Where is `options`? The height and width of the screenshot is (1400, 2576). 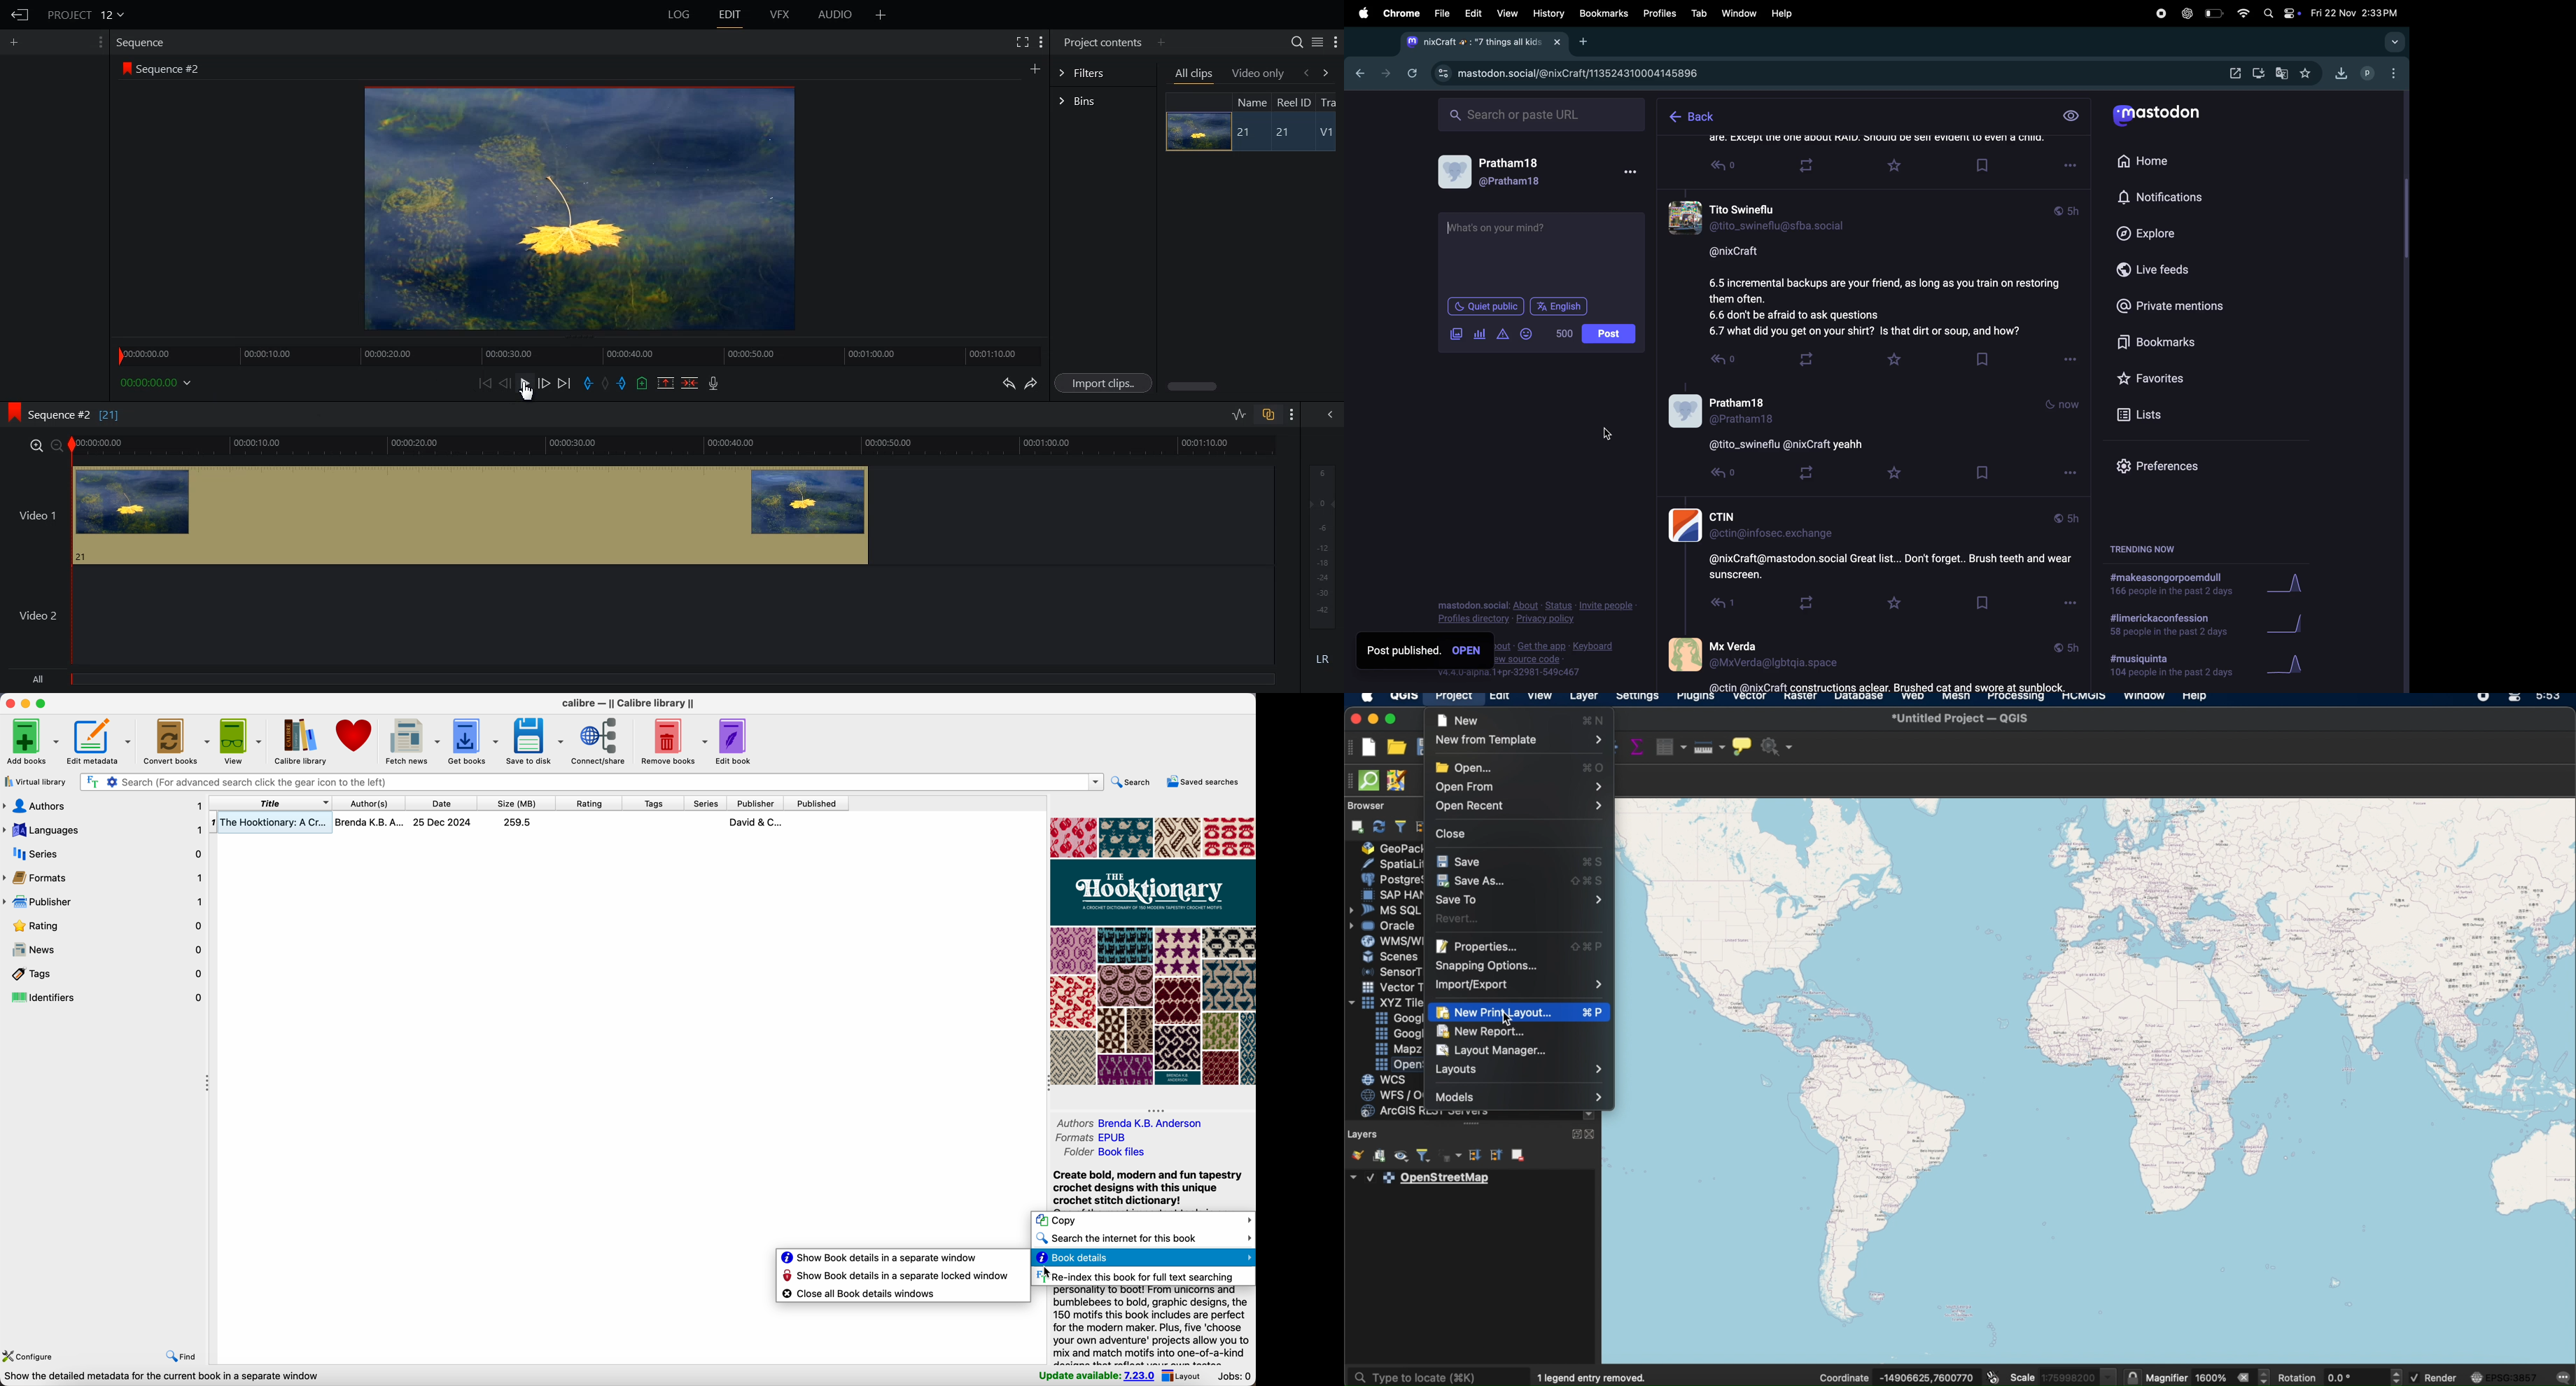 options is located at coordinates (2068, 362).